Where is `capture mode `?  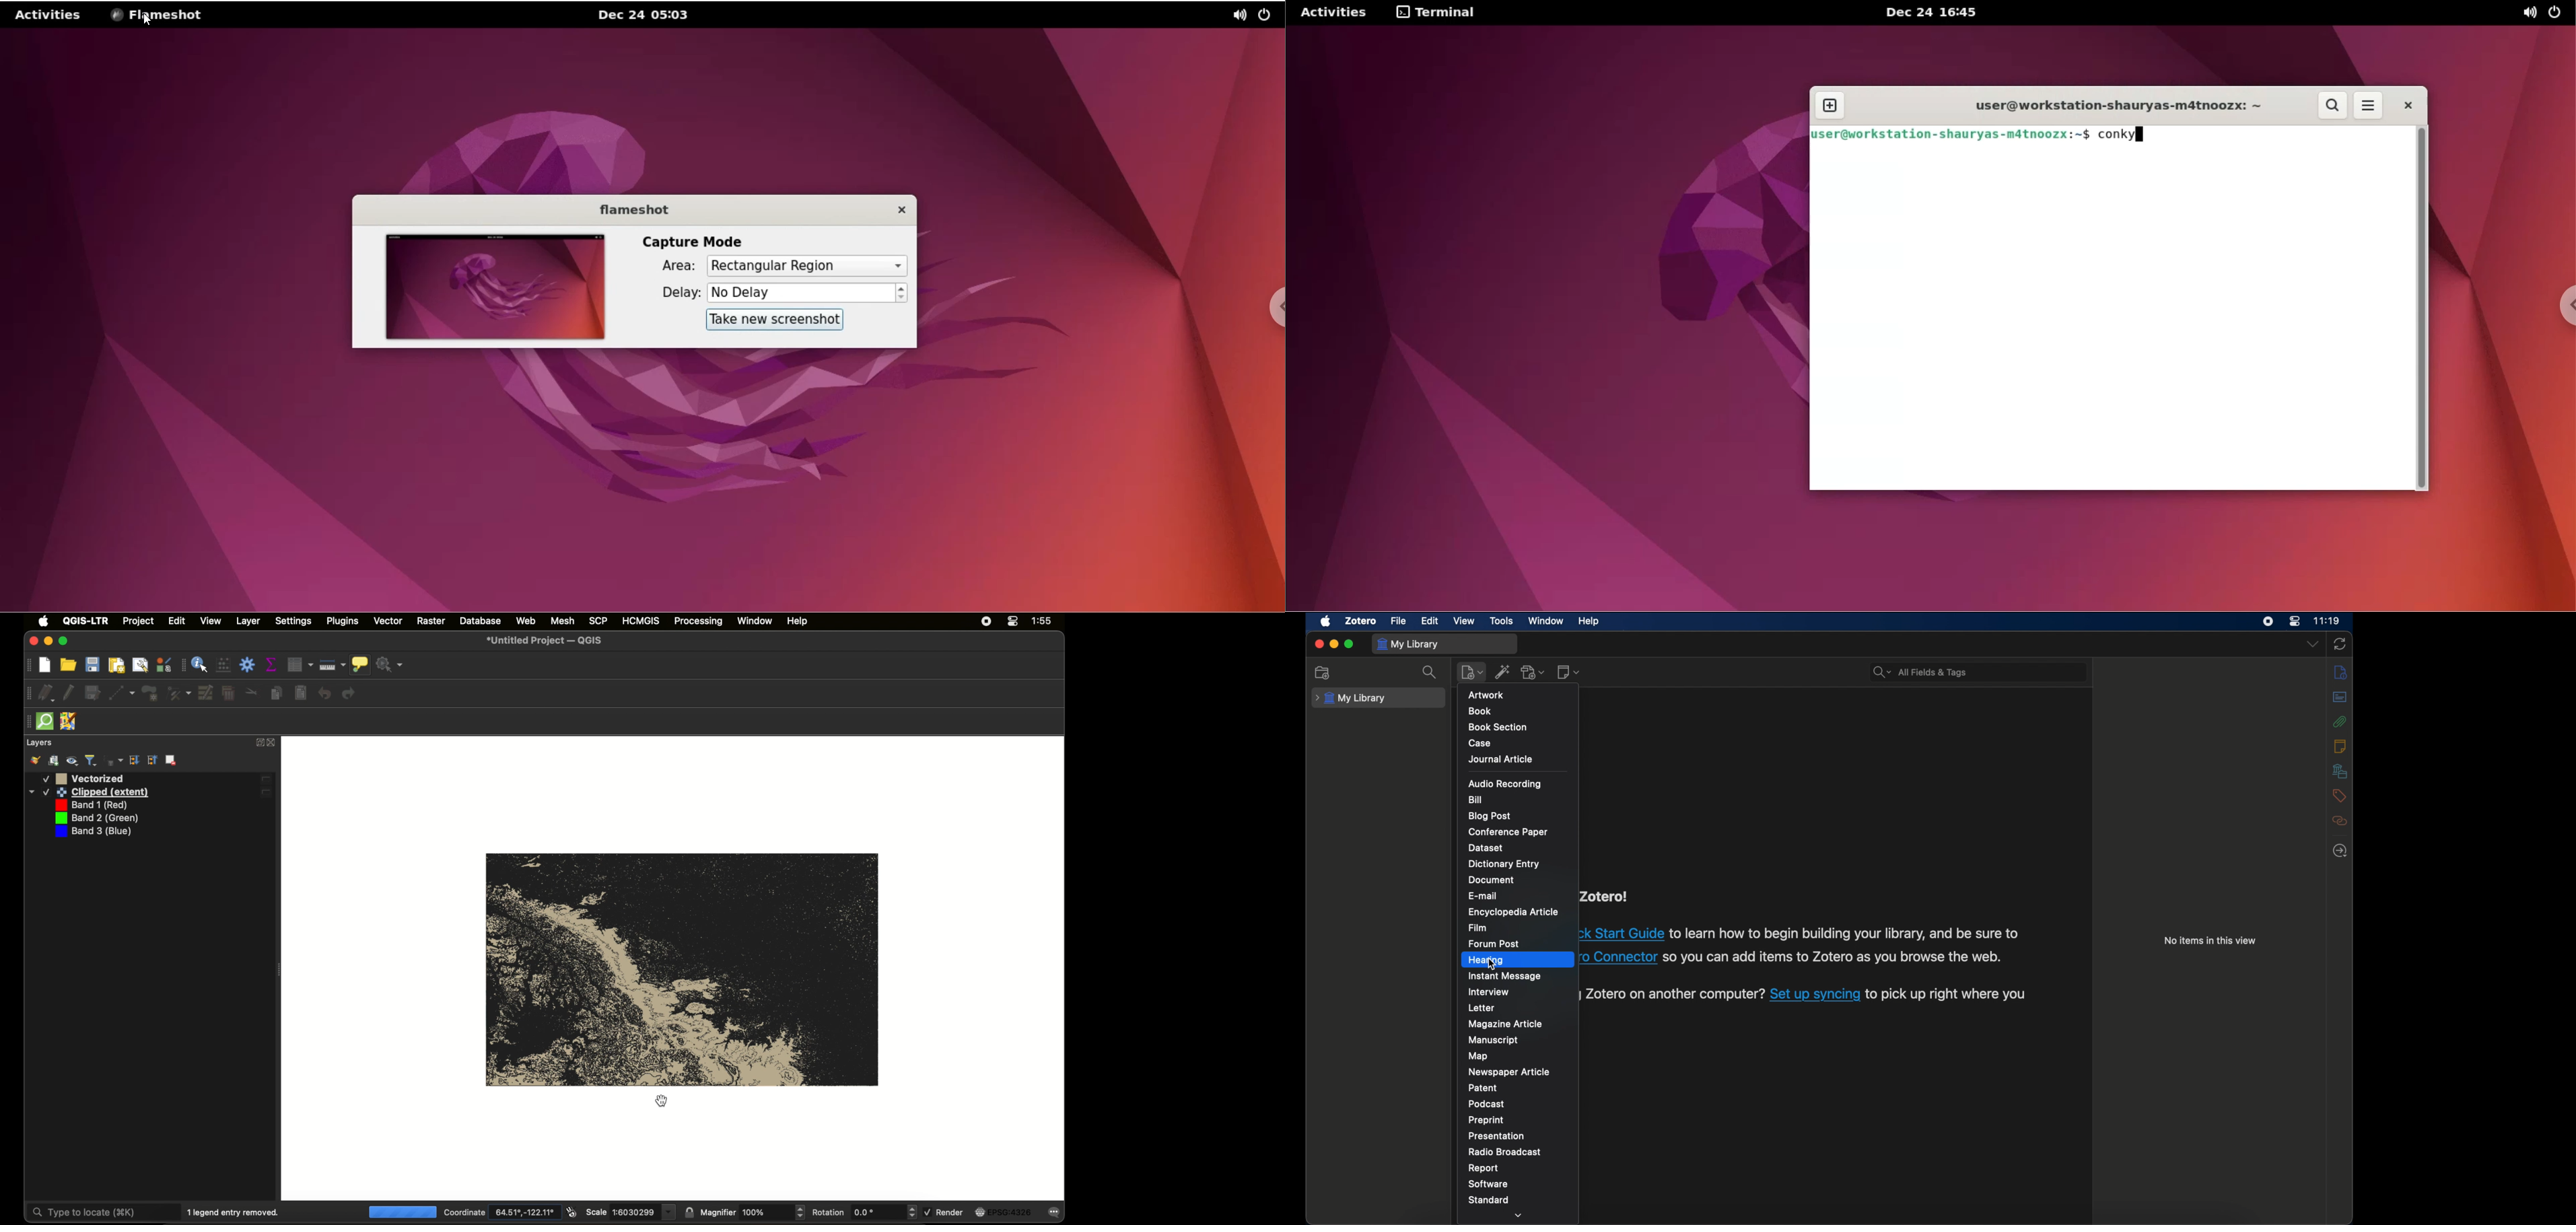 capture mode  is located at coordinates (686, 241).